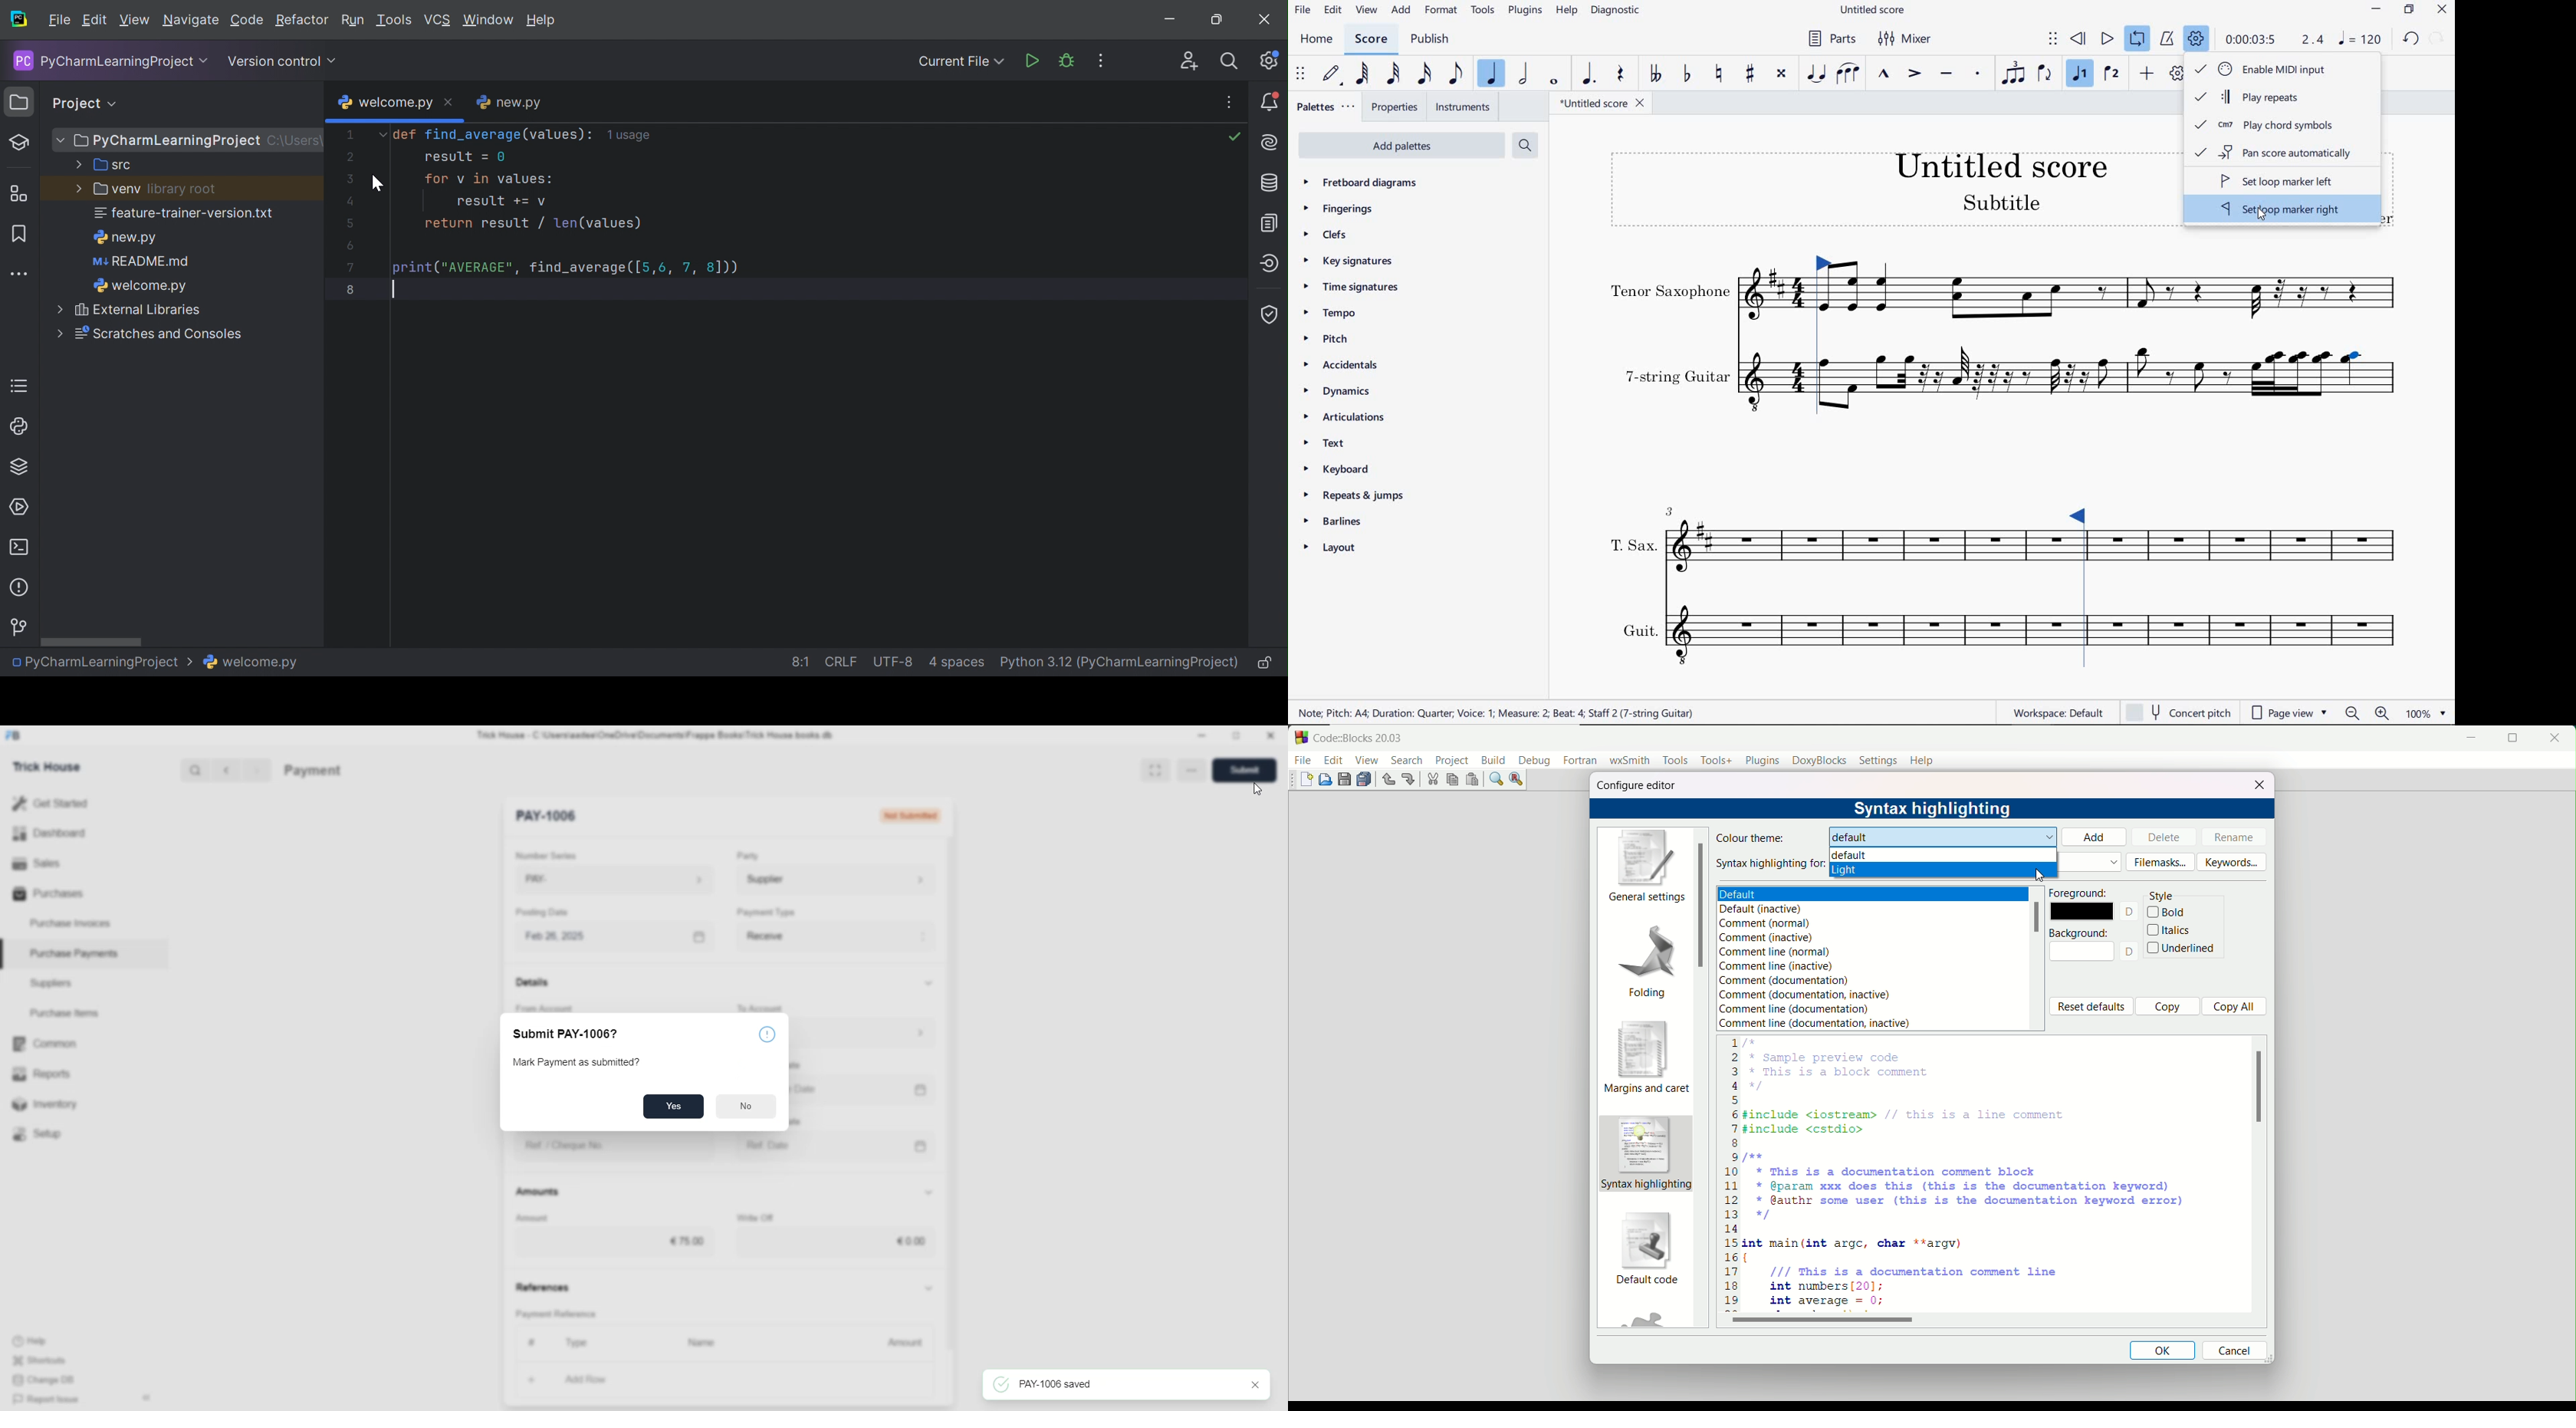 The image size is (2576, 1428). I want to click on Version Control, so click(279, 63).